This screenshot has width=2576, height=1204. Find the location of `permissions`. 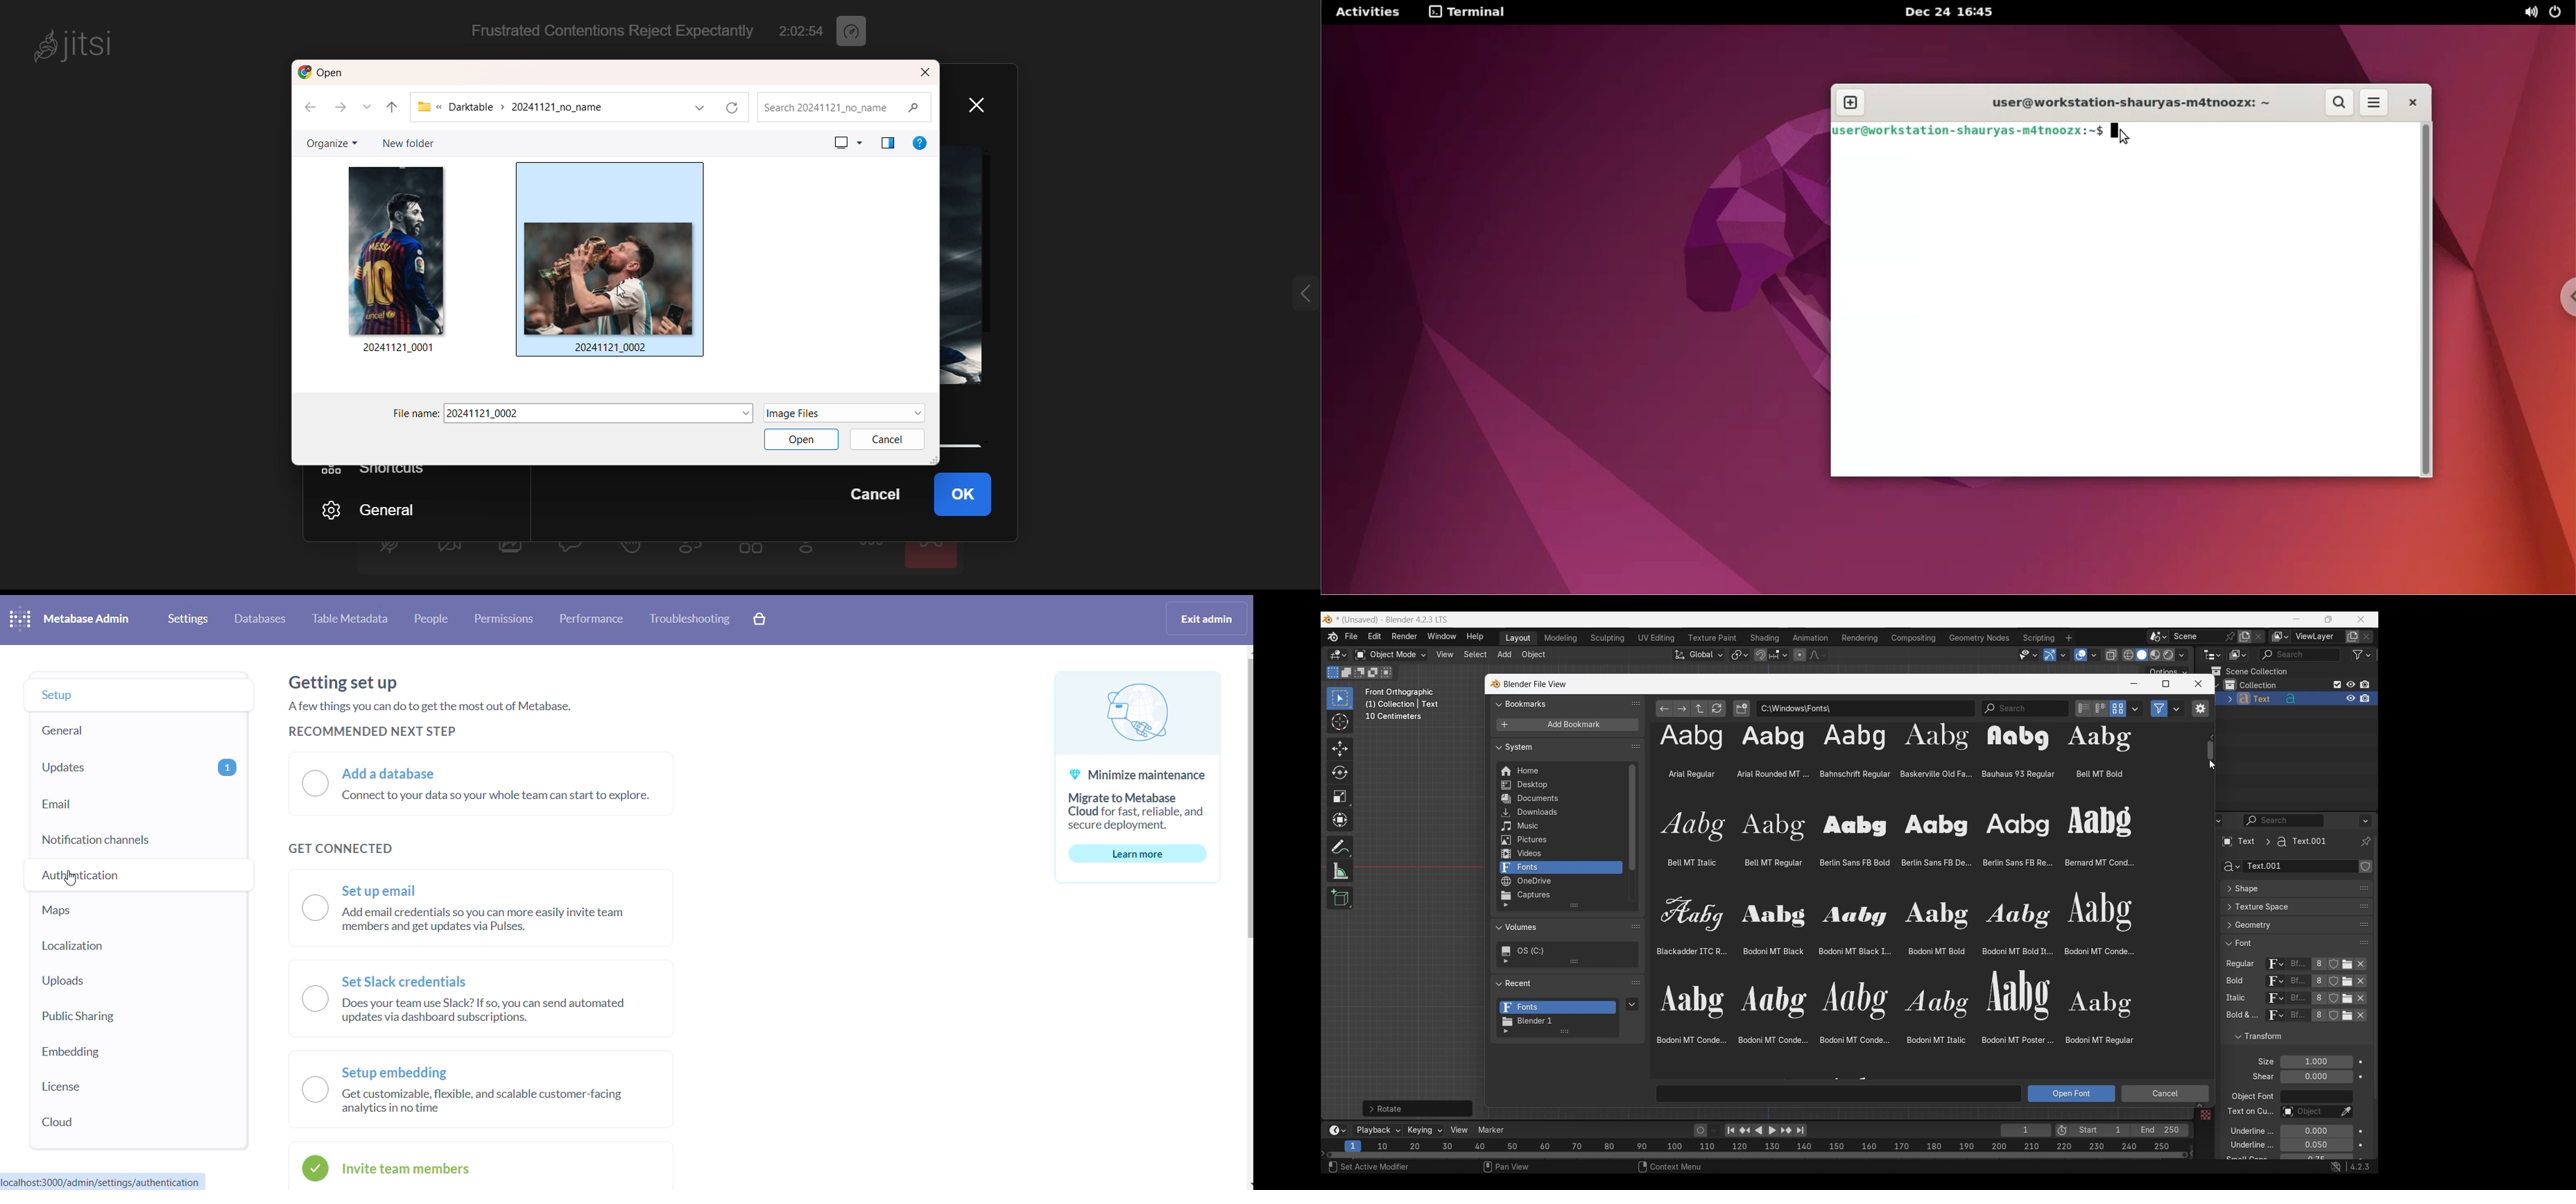

permissions is located at coordinates (506, 617).